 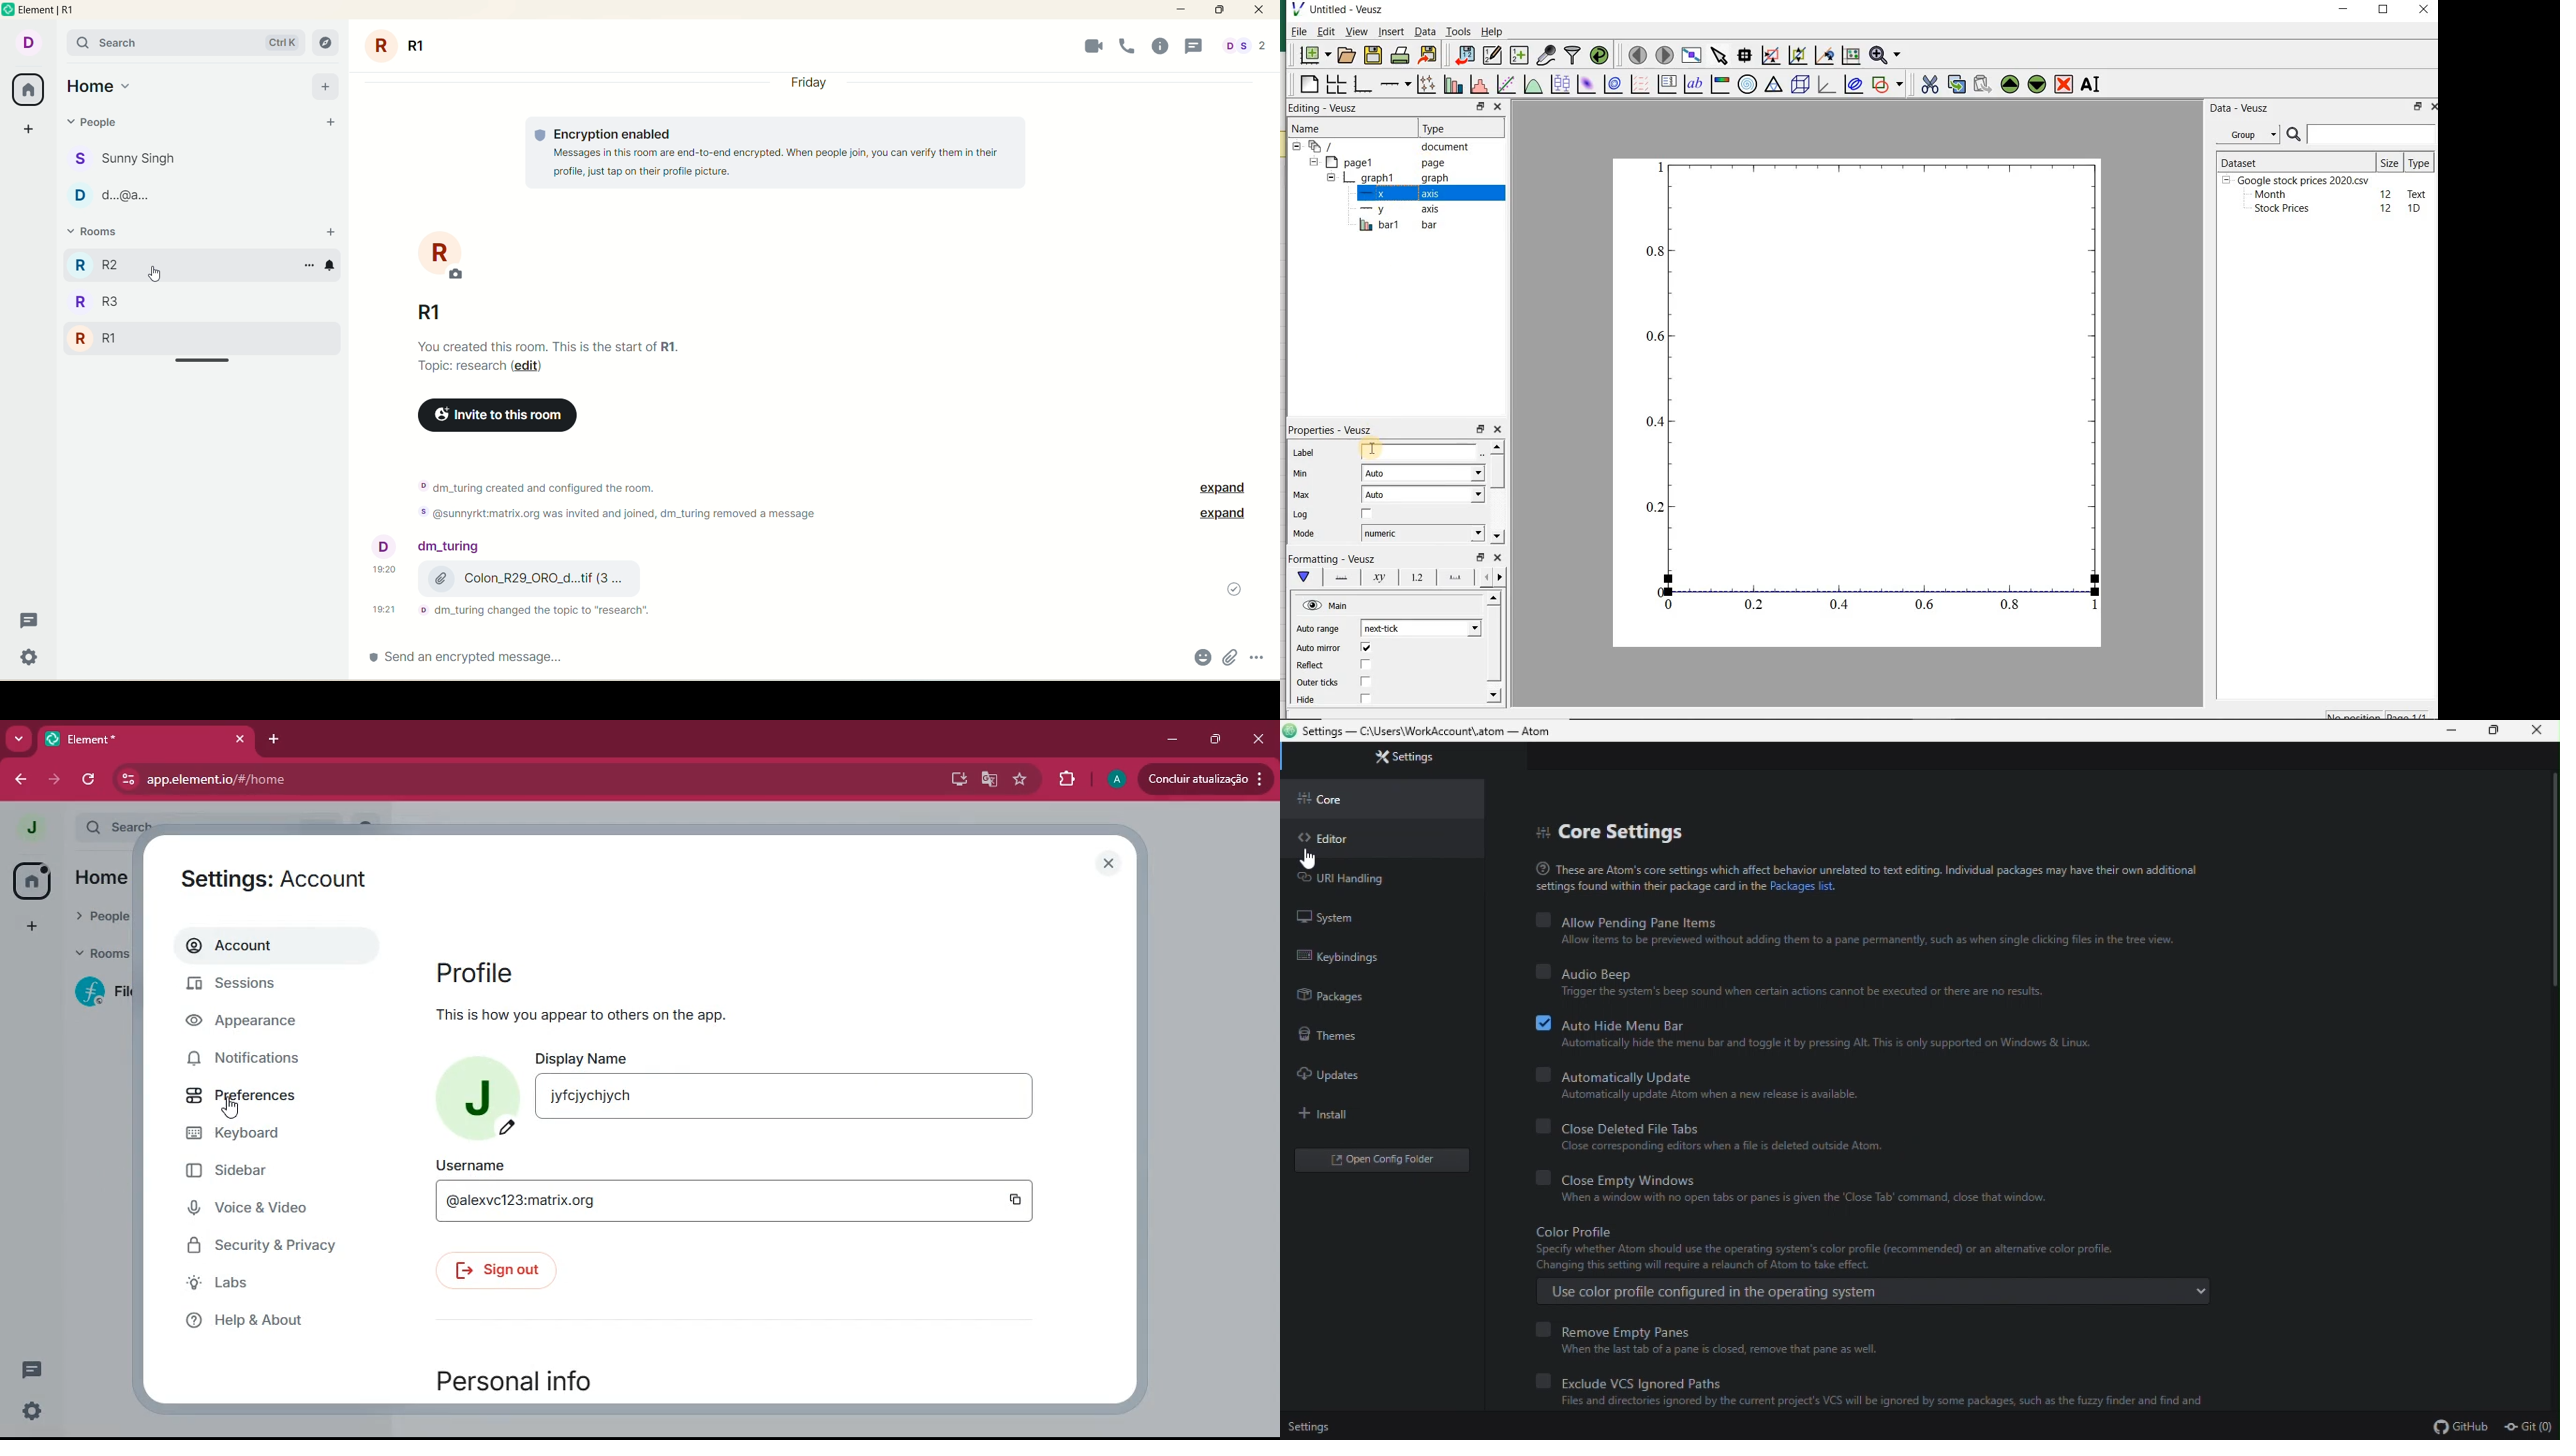 What do you see at coordinates (1458, 32) in the screenshot?
I see `Tools` at bounding box center [1458, 32].